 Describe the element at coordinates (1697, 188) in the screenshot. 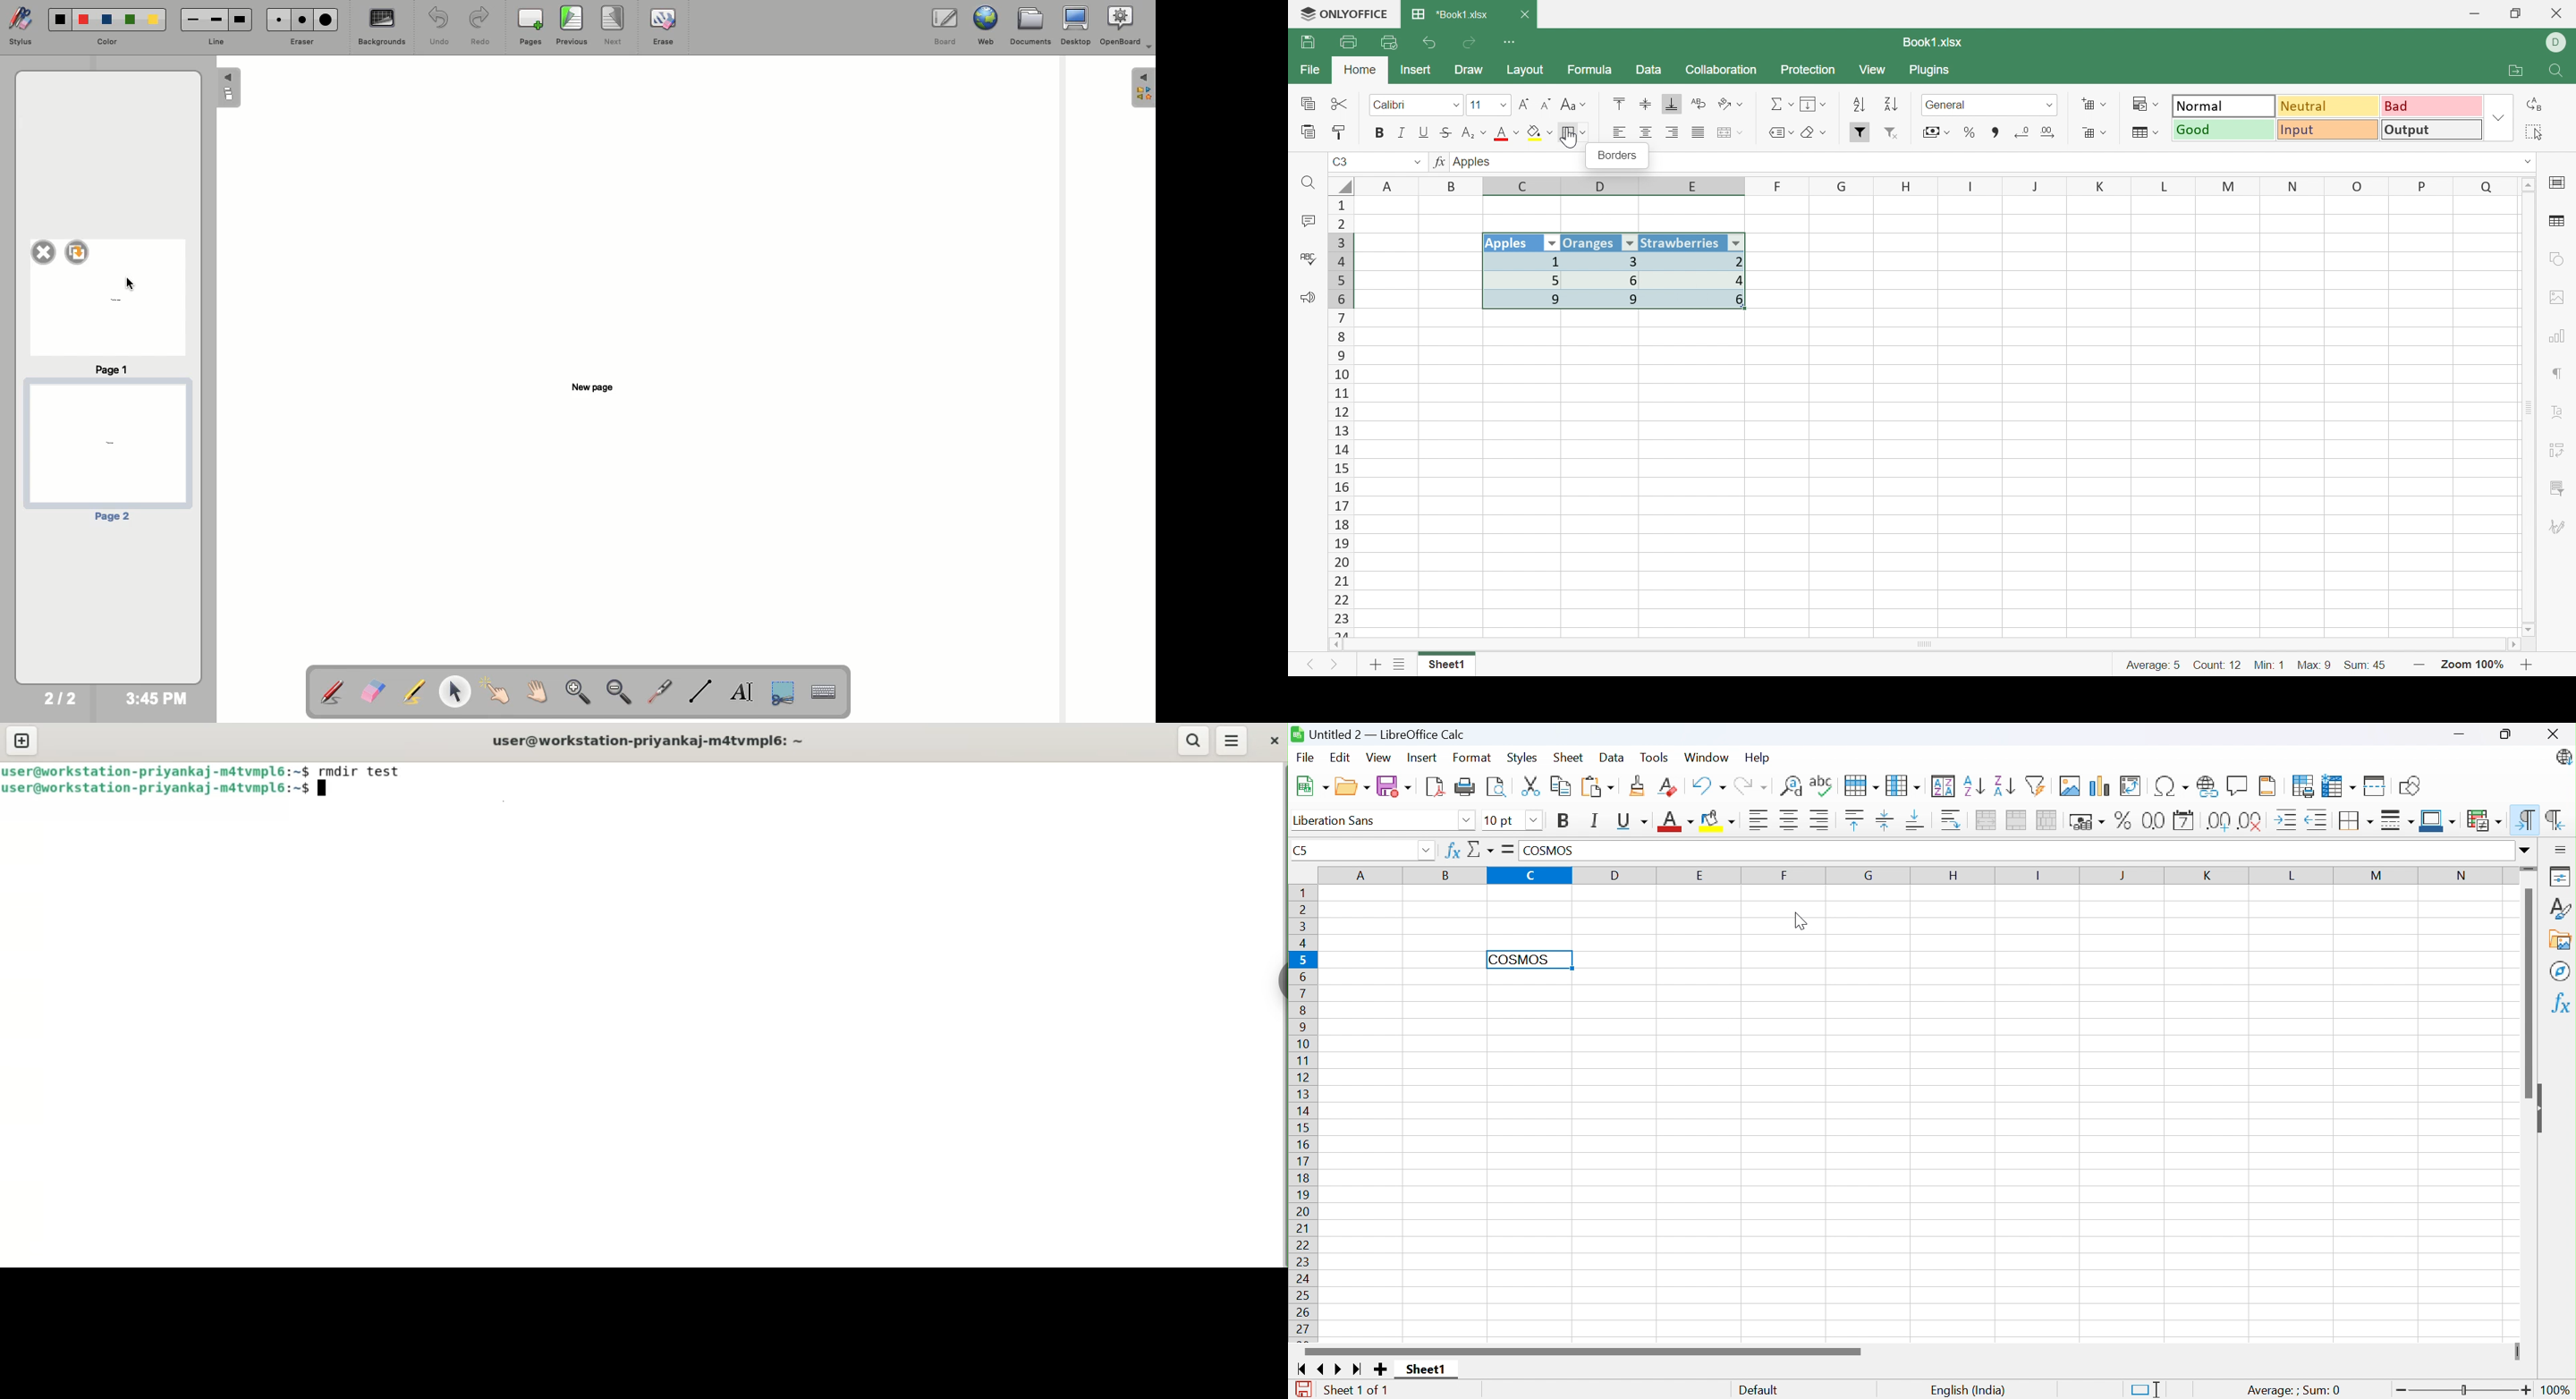

I see `E` at that location.